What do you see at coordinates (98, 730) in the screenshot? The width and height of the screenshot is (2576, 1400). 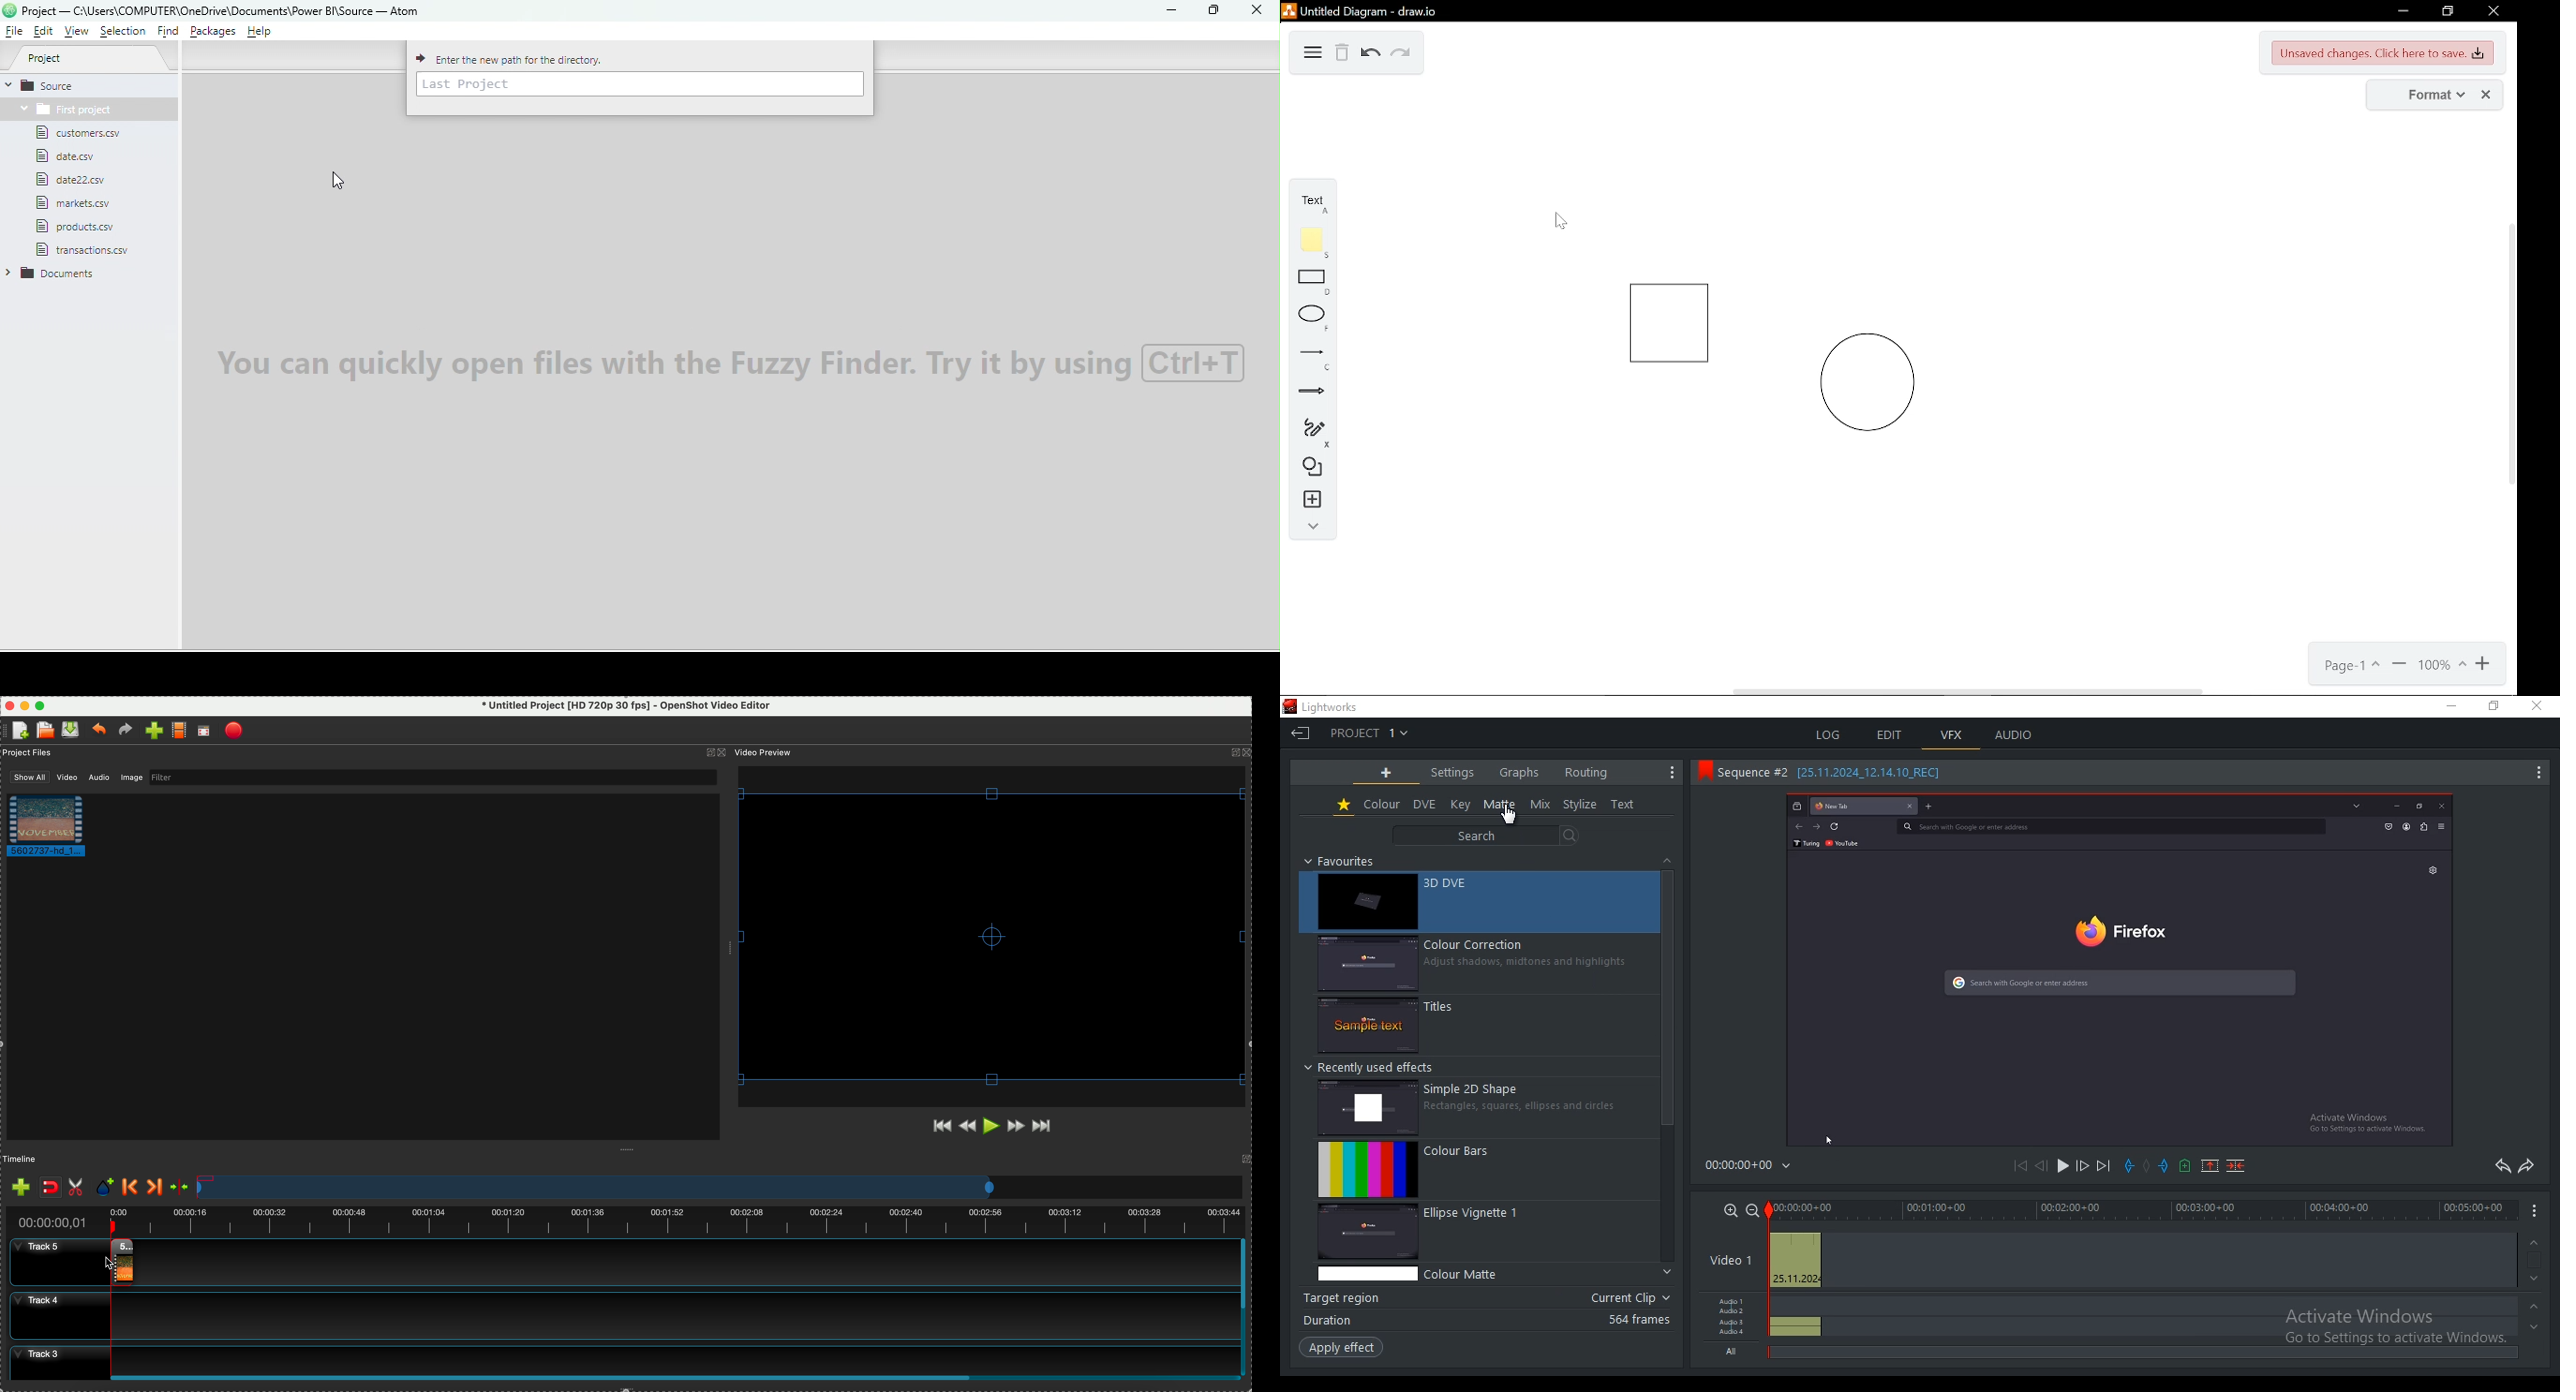 I see `undo` at bounding box center [98, 730].